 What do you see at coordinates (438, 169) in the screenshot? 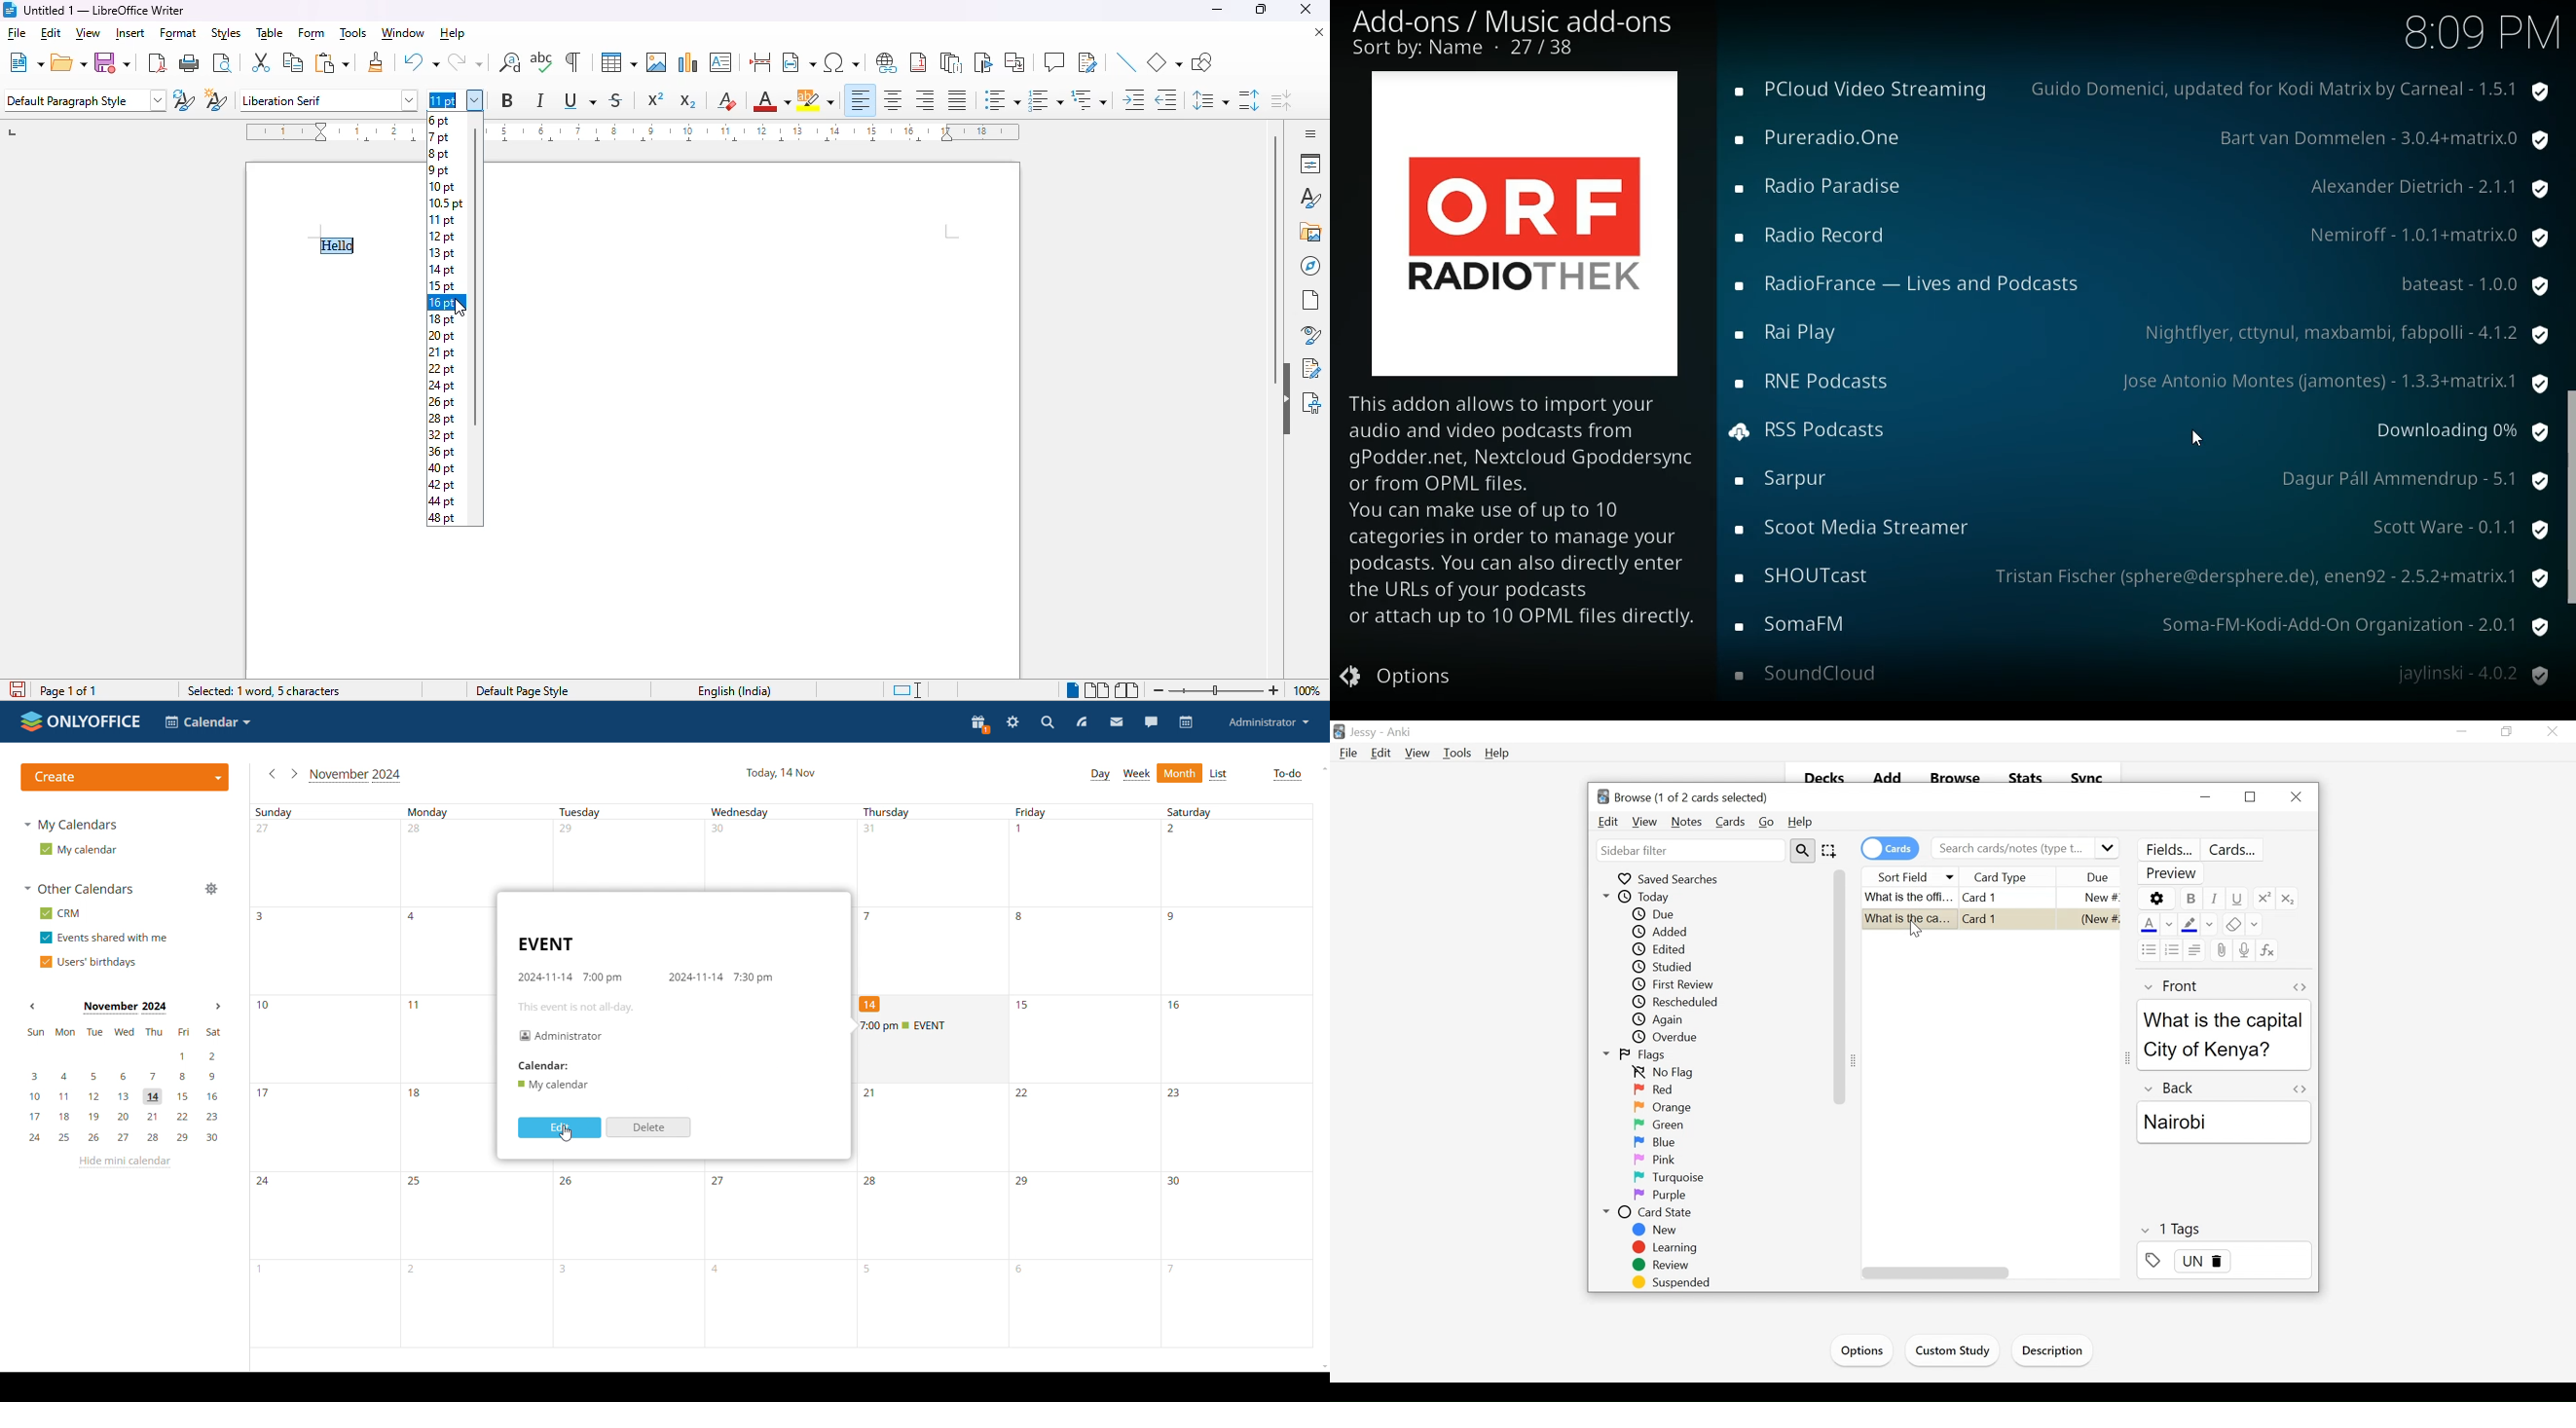
I see `9 pt` at bounding box center [438, 169].